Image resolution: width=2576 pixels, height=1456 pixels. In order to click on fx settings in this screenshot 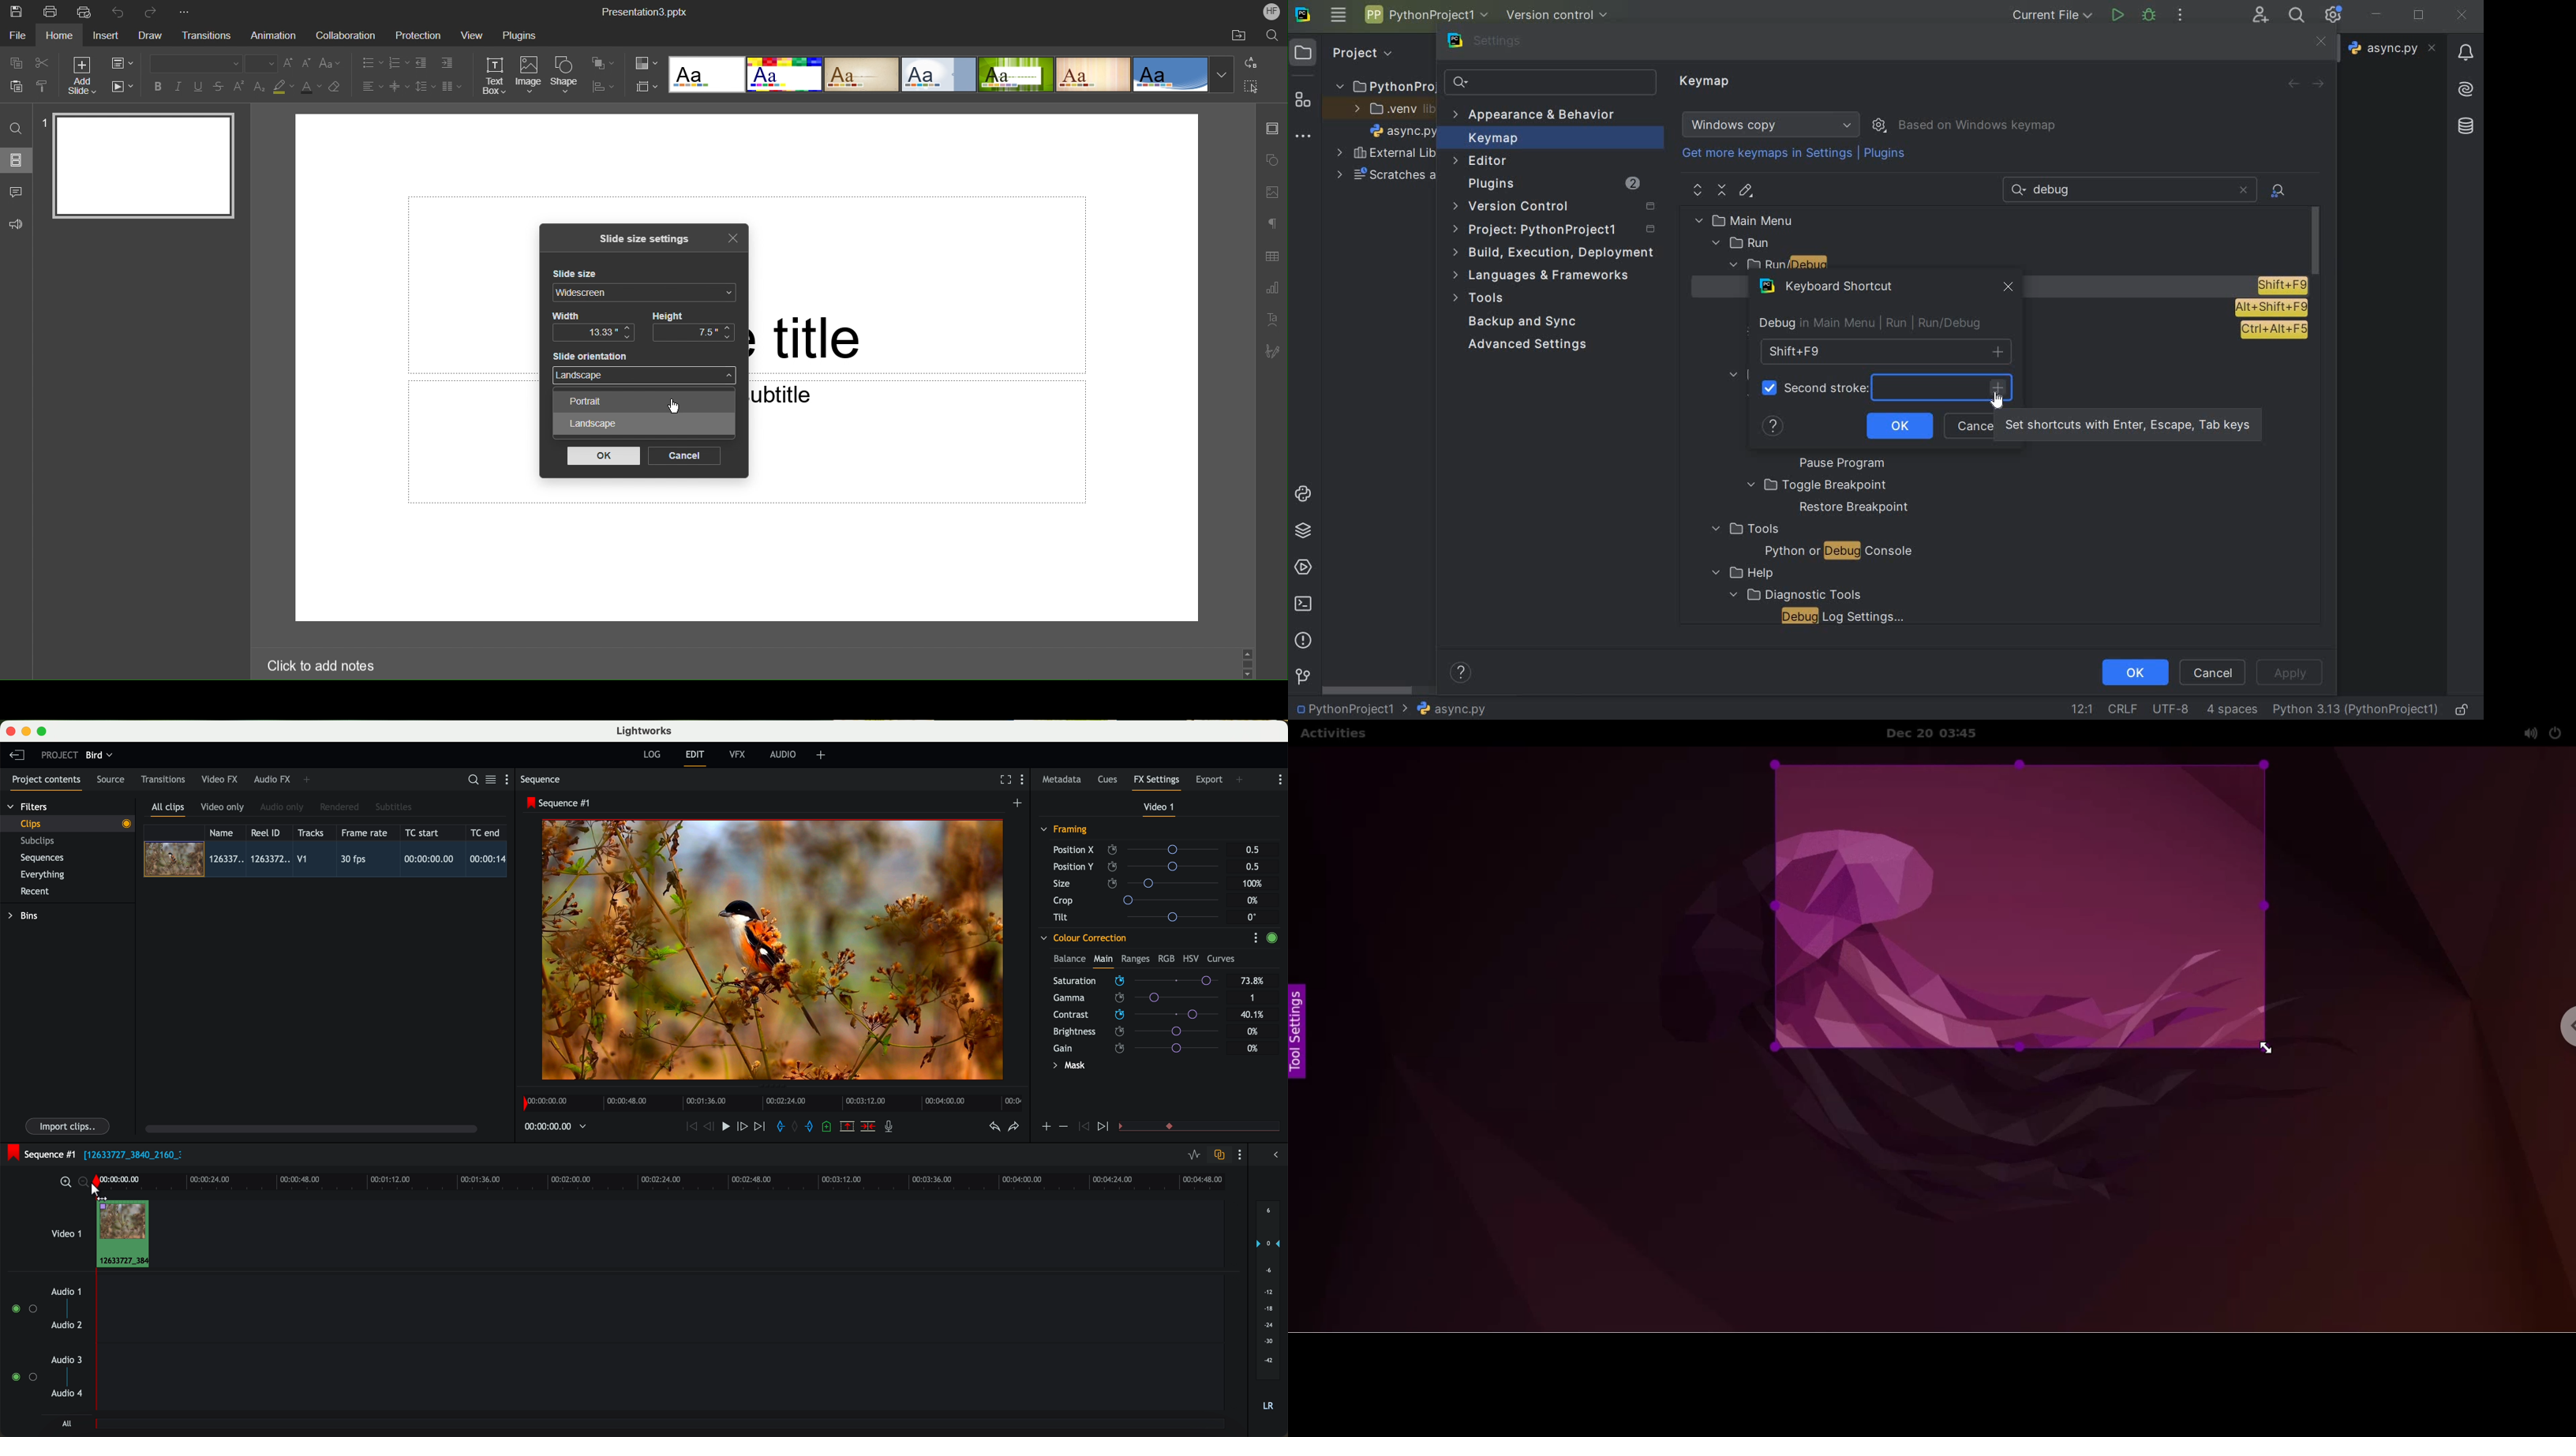, I will do `click(1156, 783)`.